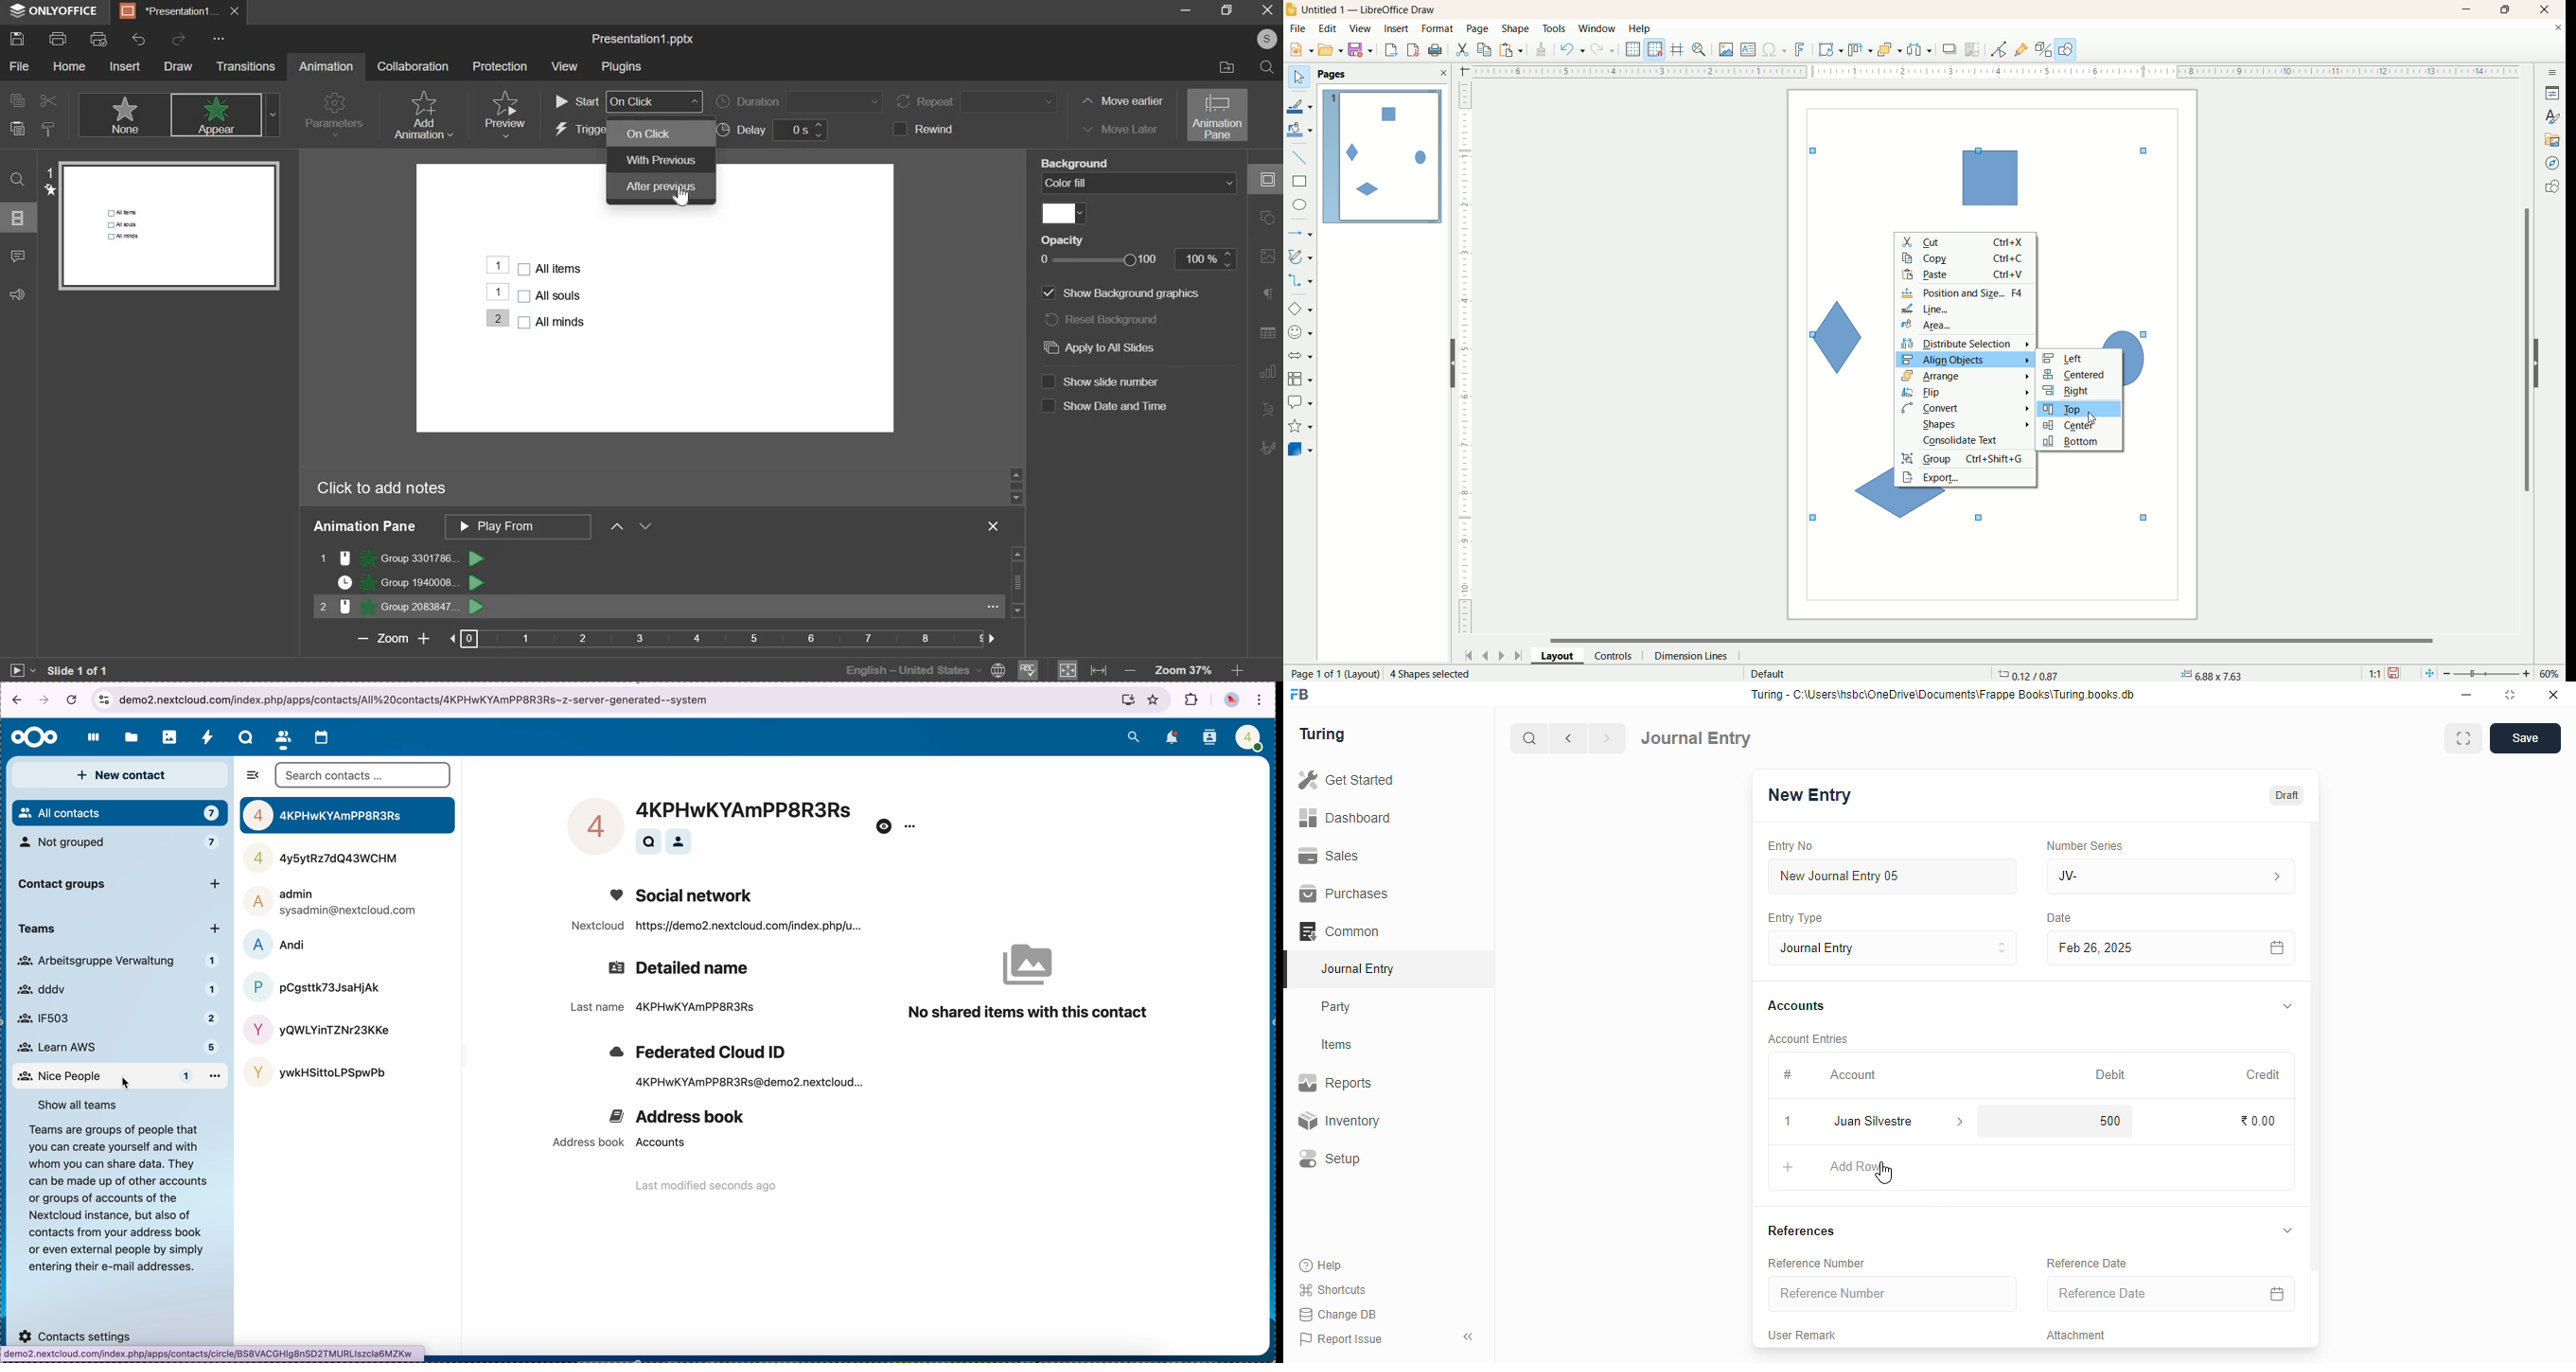 The image size is (2576, 1372). What do you see at coordinates (50, 128) in the screenshot?
I see `copy style` at bounding box center [50, 128].